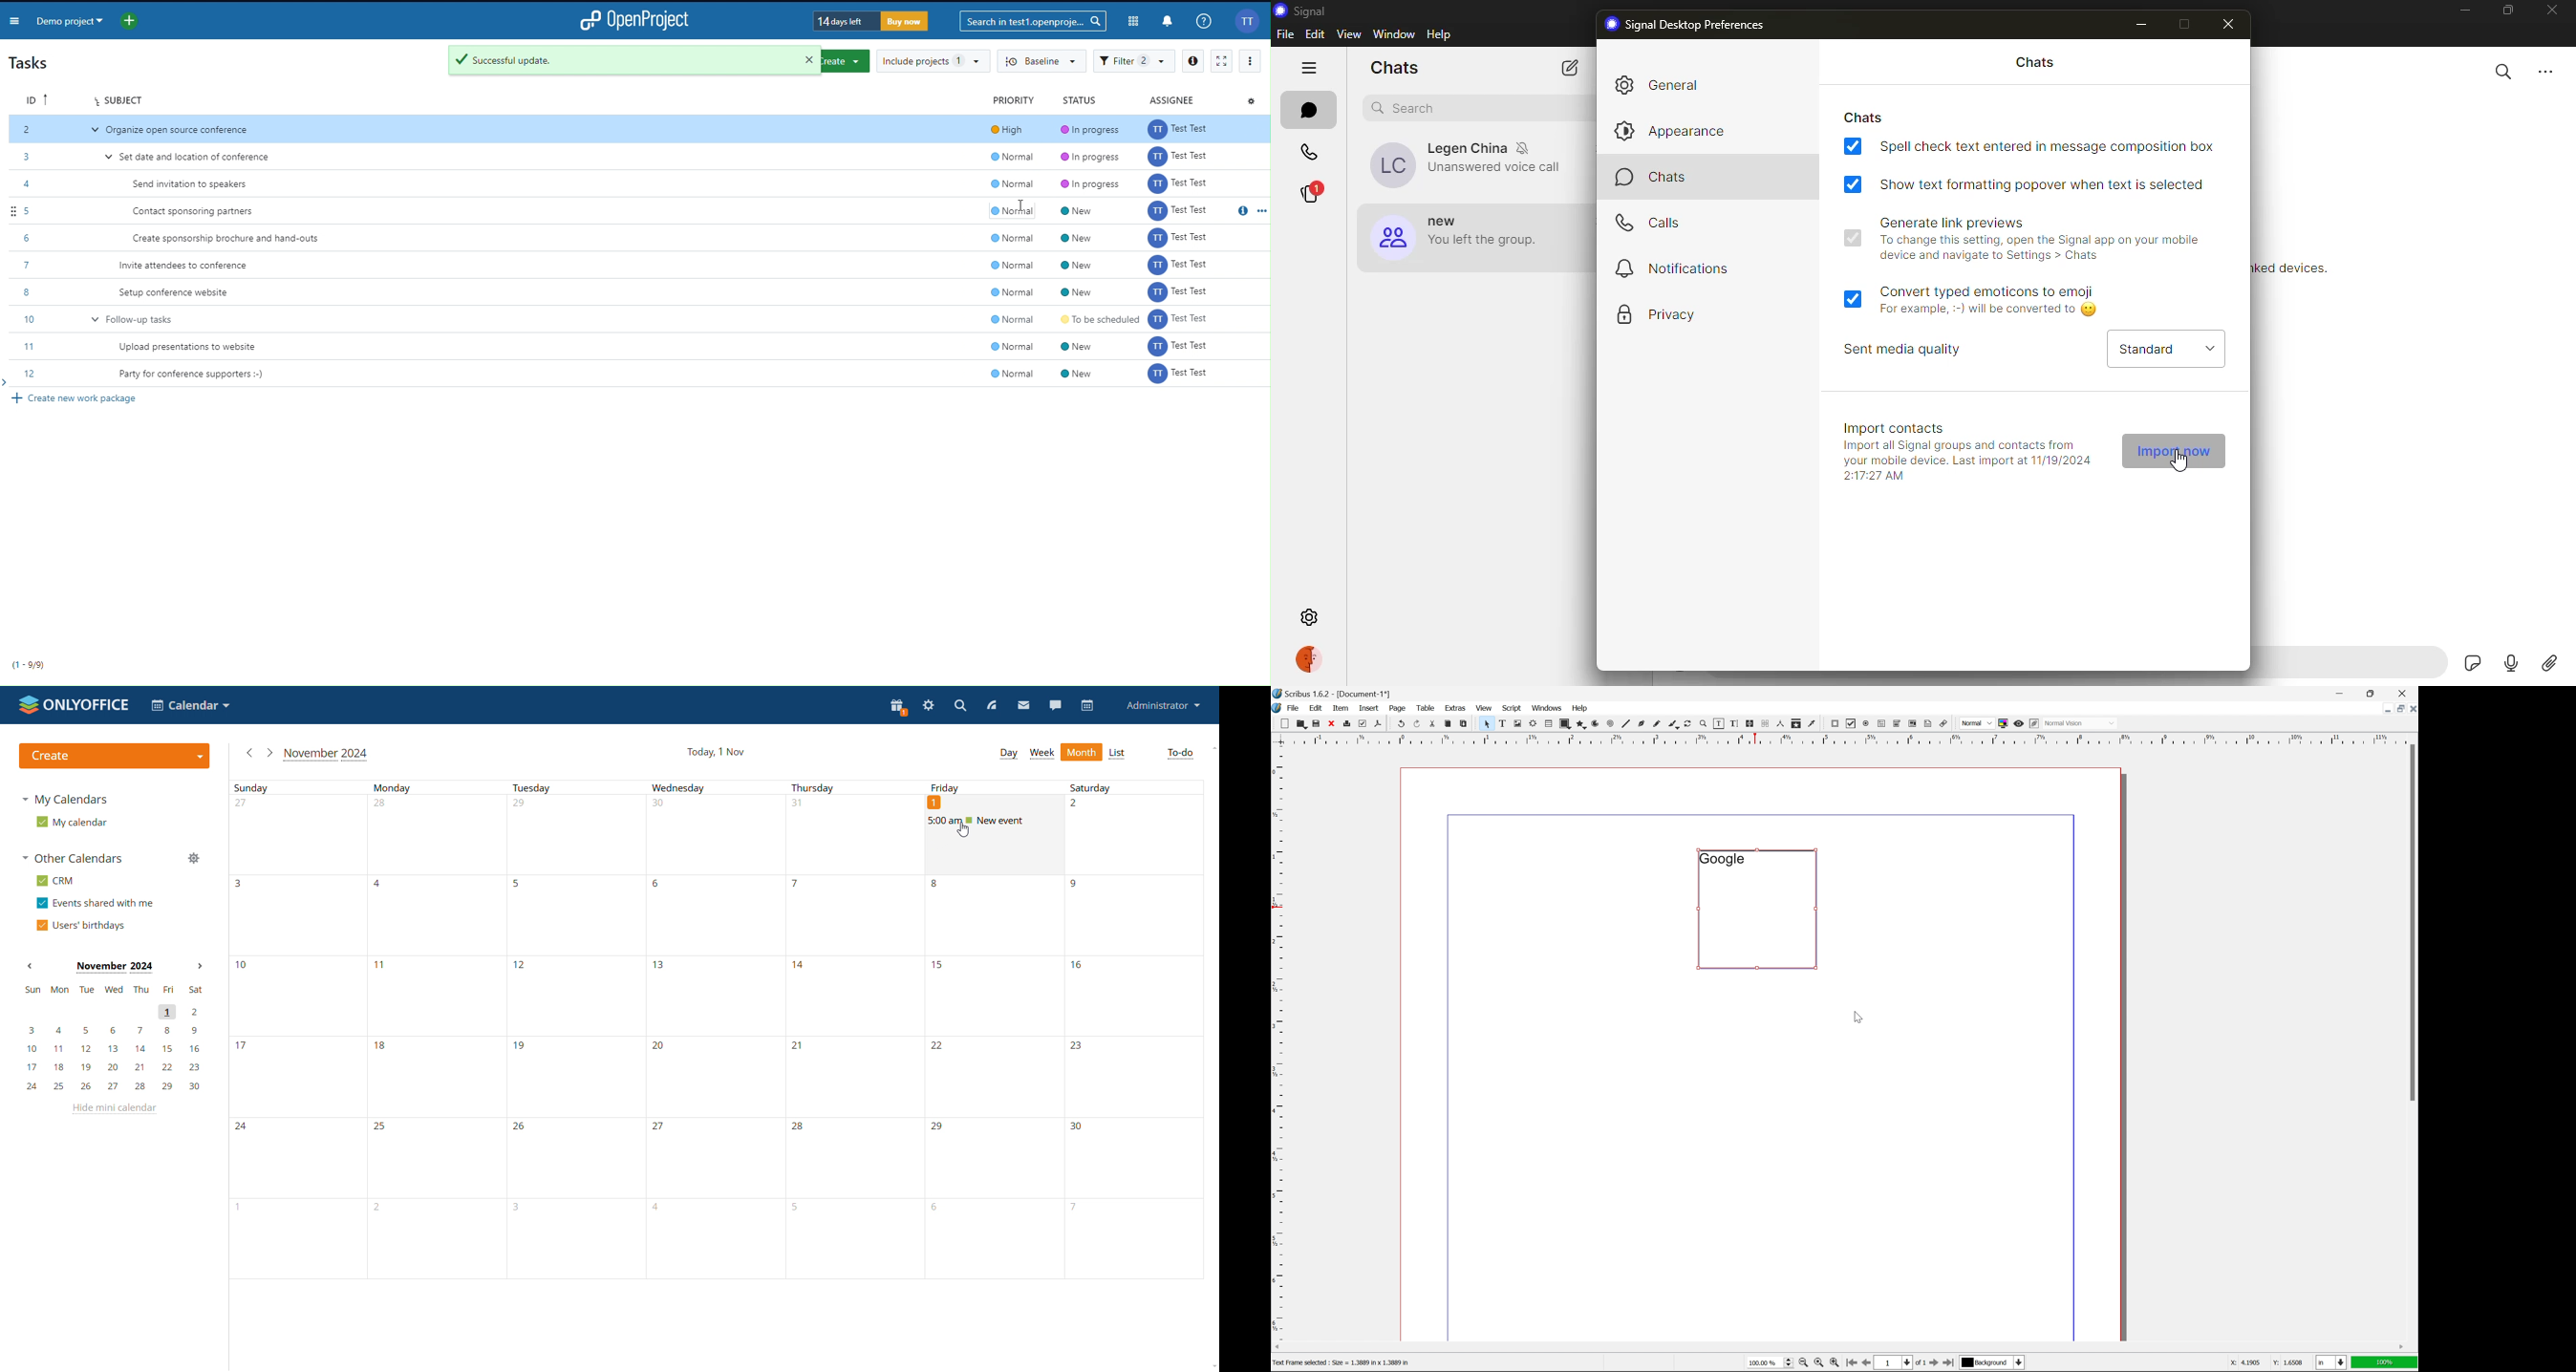 Image resolution: width=2576 pixels, height=1372 pixels. What do you see at coordinates (1832, 722) in the screenshot?
I see `pdf push button` at bounding box center [1832, 722].